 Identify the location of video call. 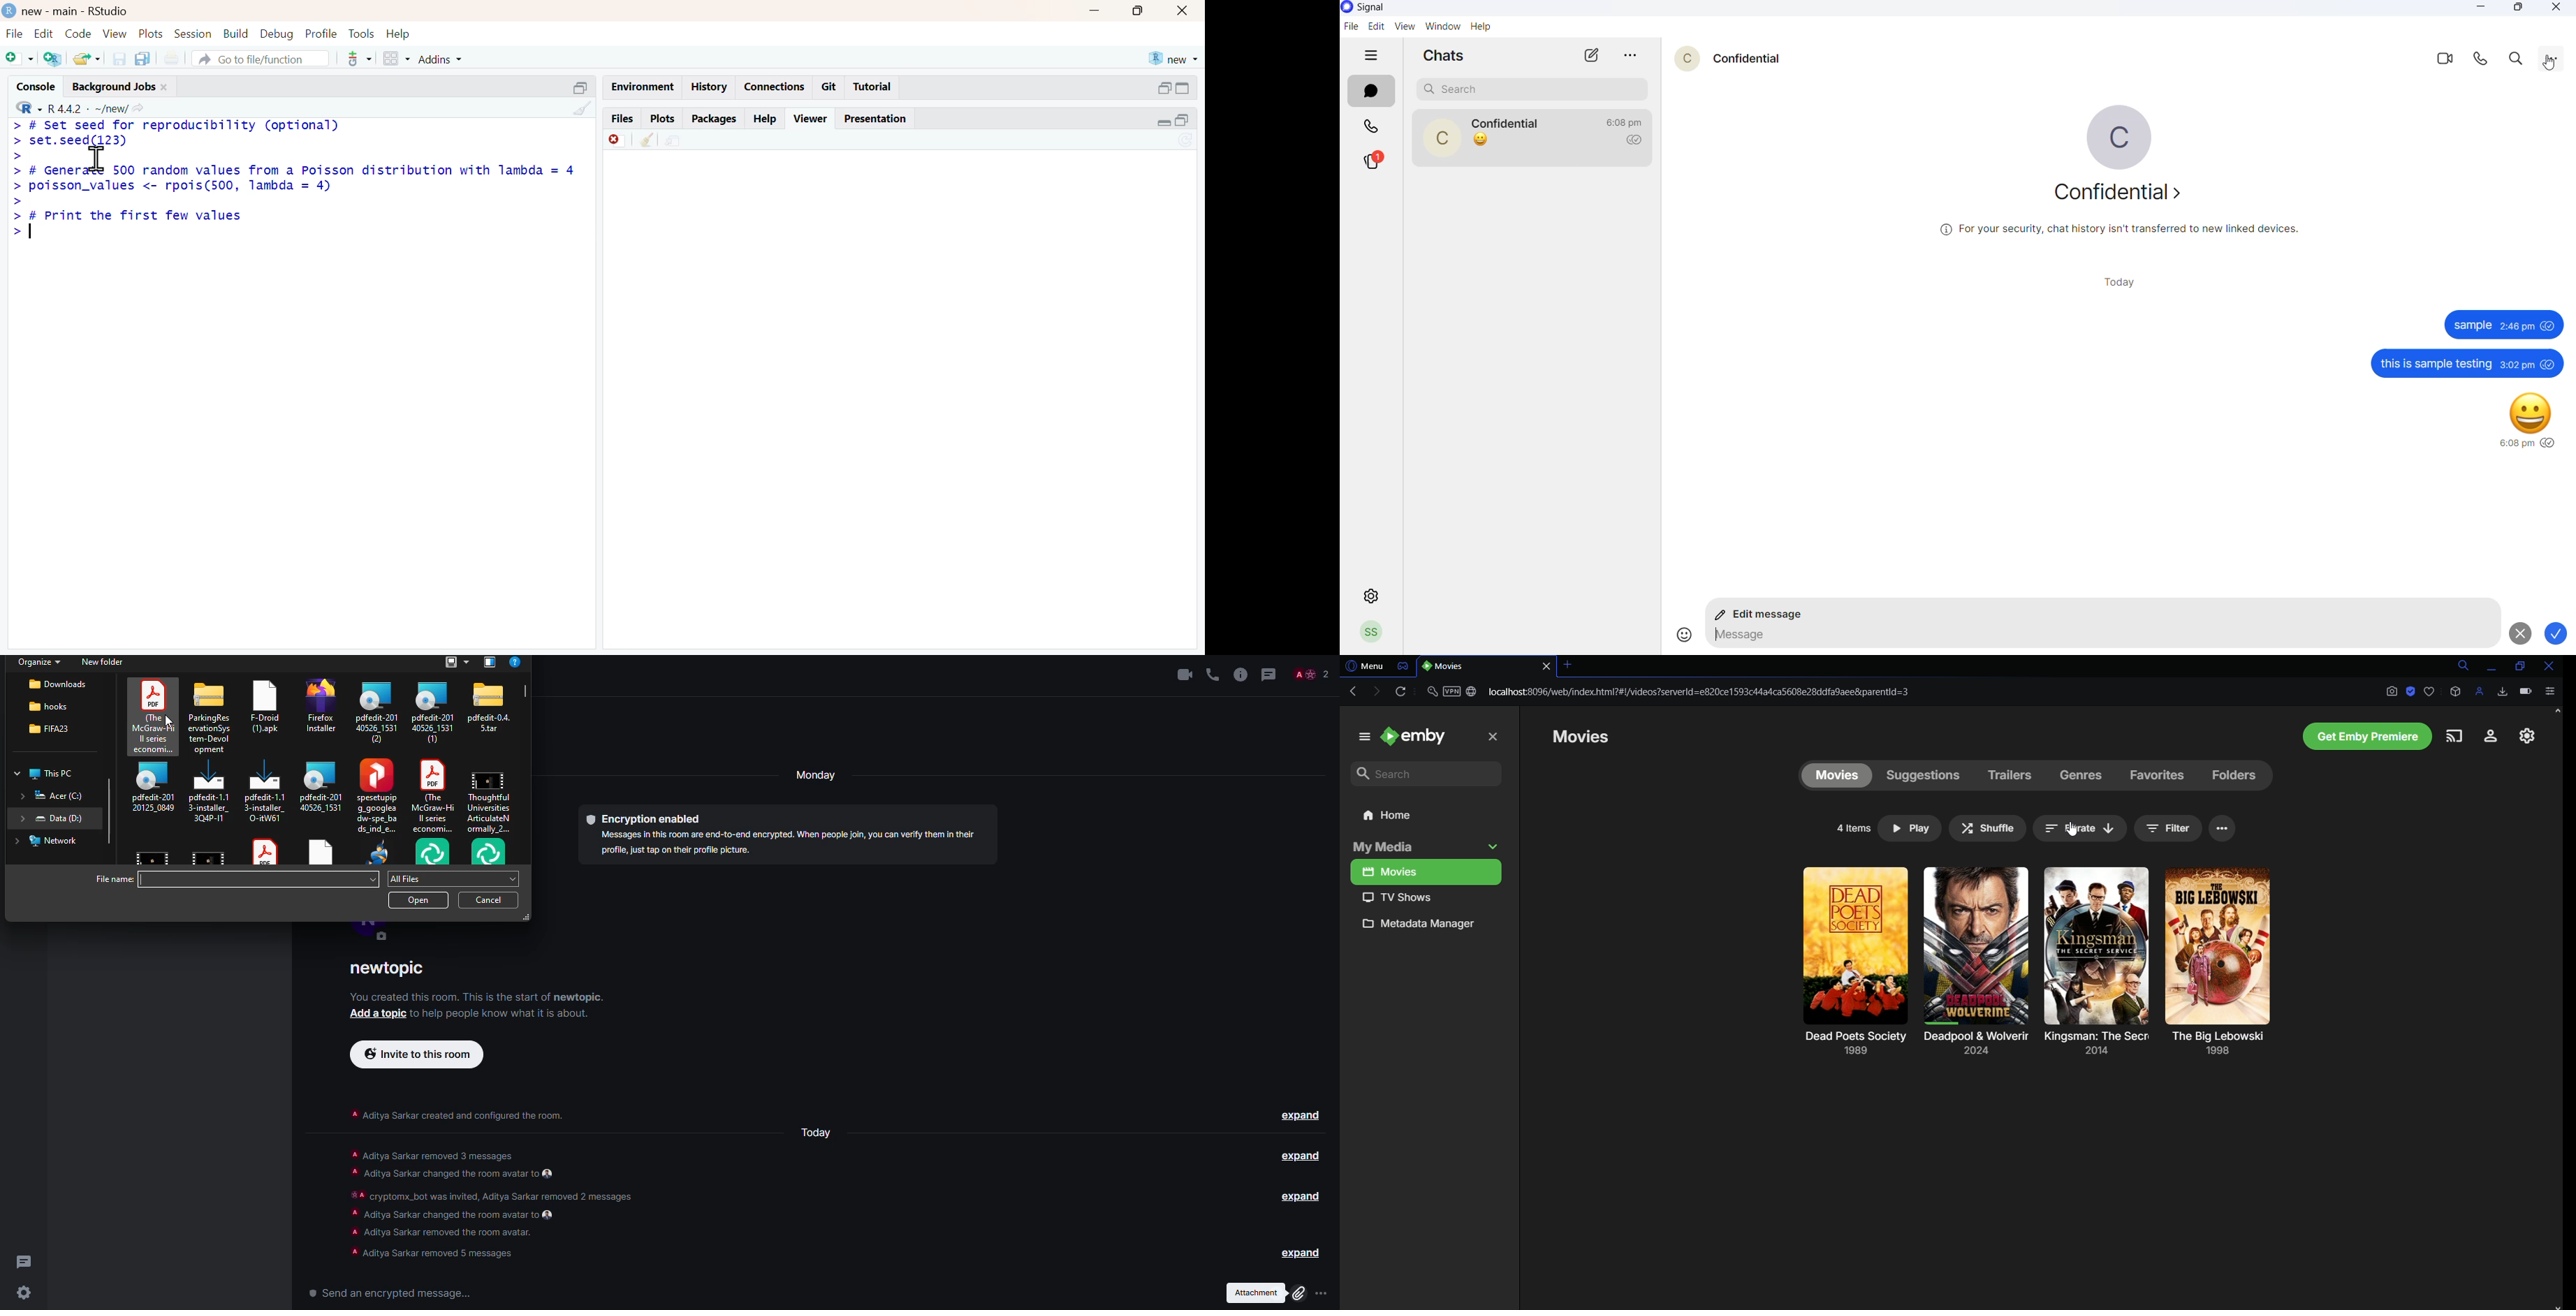
(1180, 675).